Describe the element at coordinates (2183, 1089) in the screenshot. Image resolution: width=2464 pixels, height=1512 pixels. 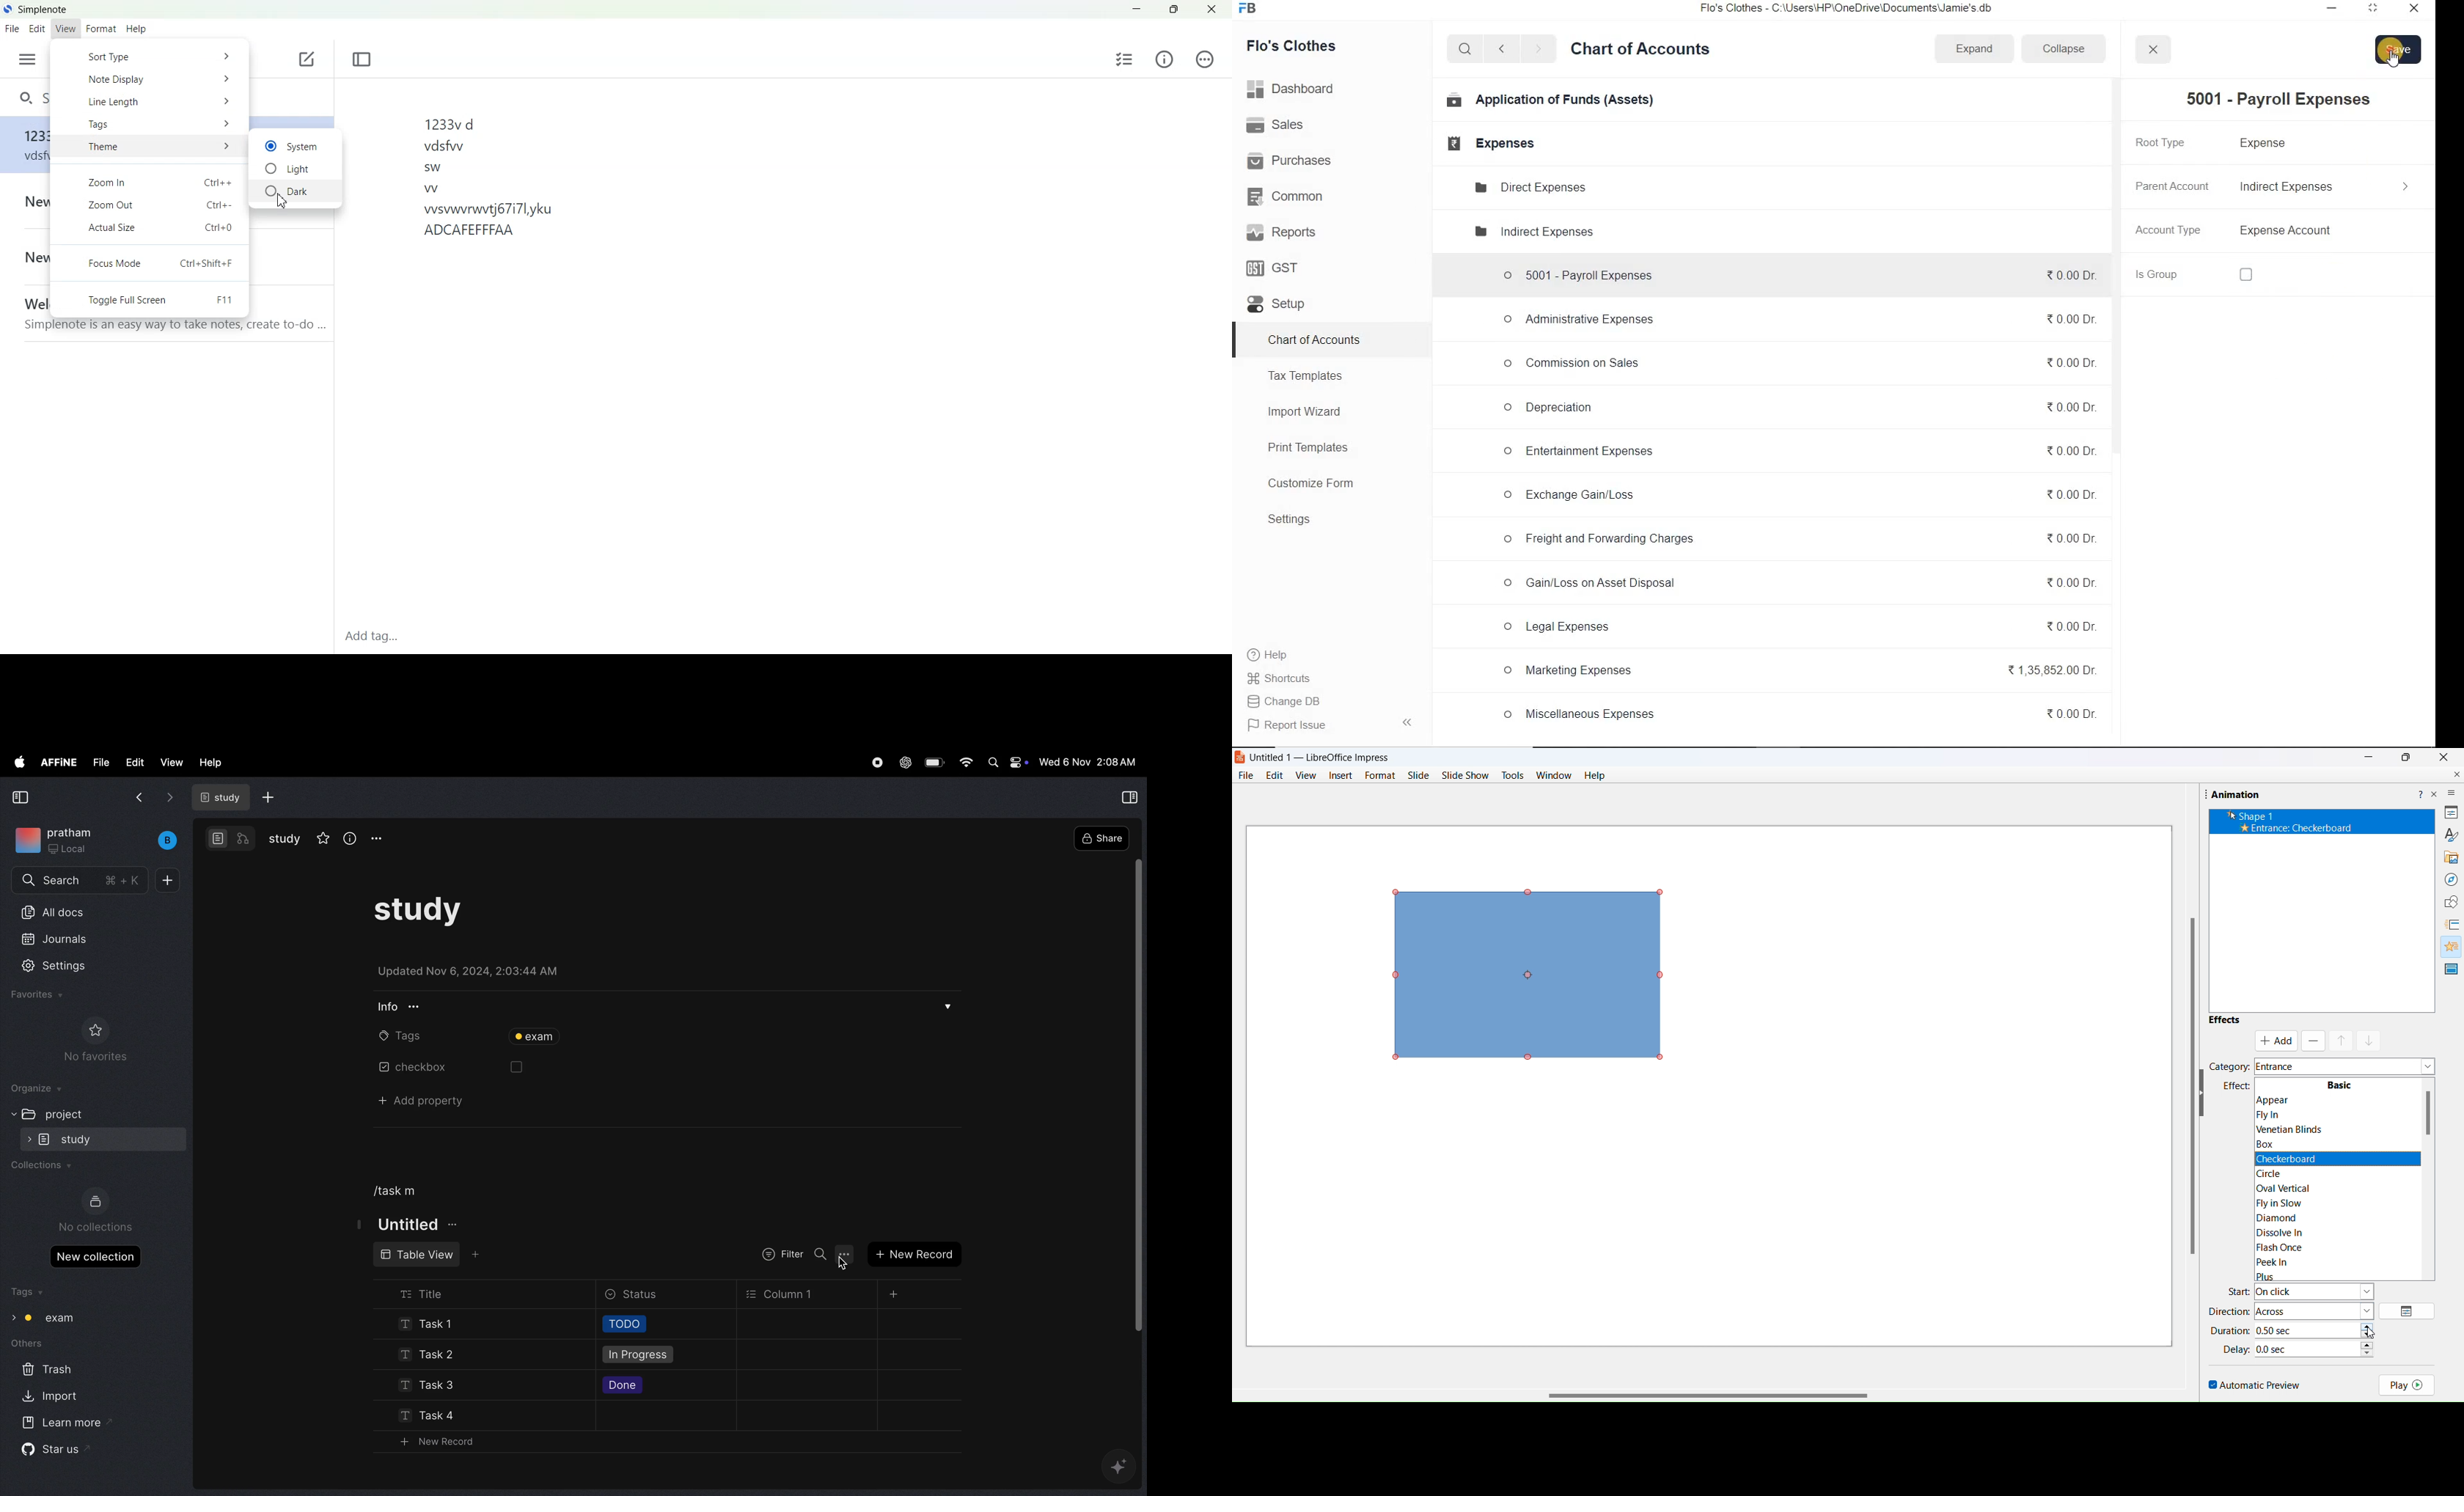
I see `scroll bar` at that location.